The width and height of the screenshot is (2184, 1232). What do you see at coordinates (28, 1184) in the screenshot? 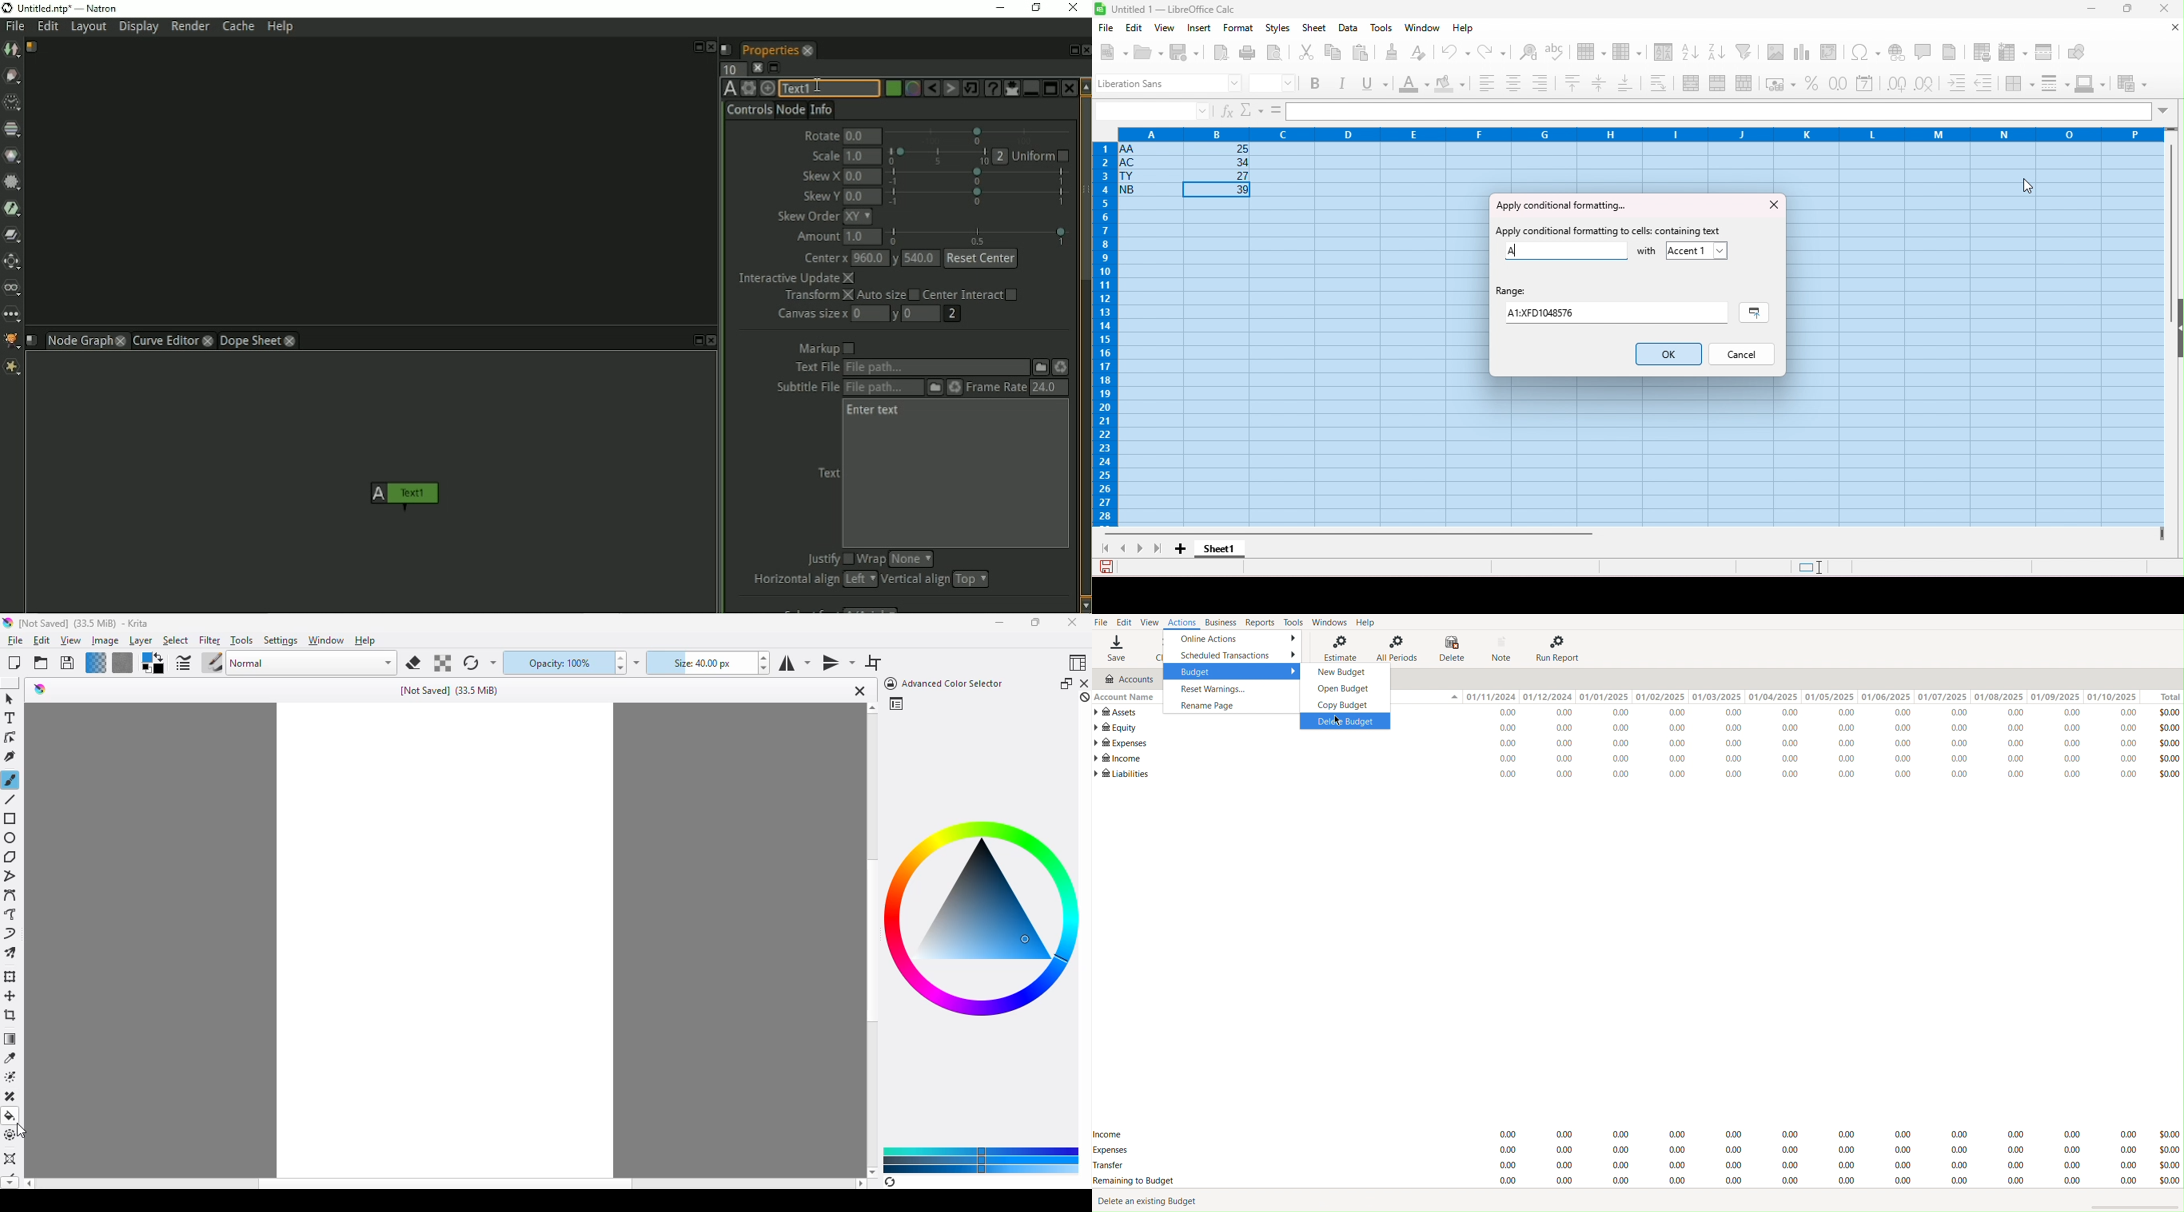
I see `scroll left` at bounding box center [28, 1184].